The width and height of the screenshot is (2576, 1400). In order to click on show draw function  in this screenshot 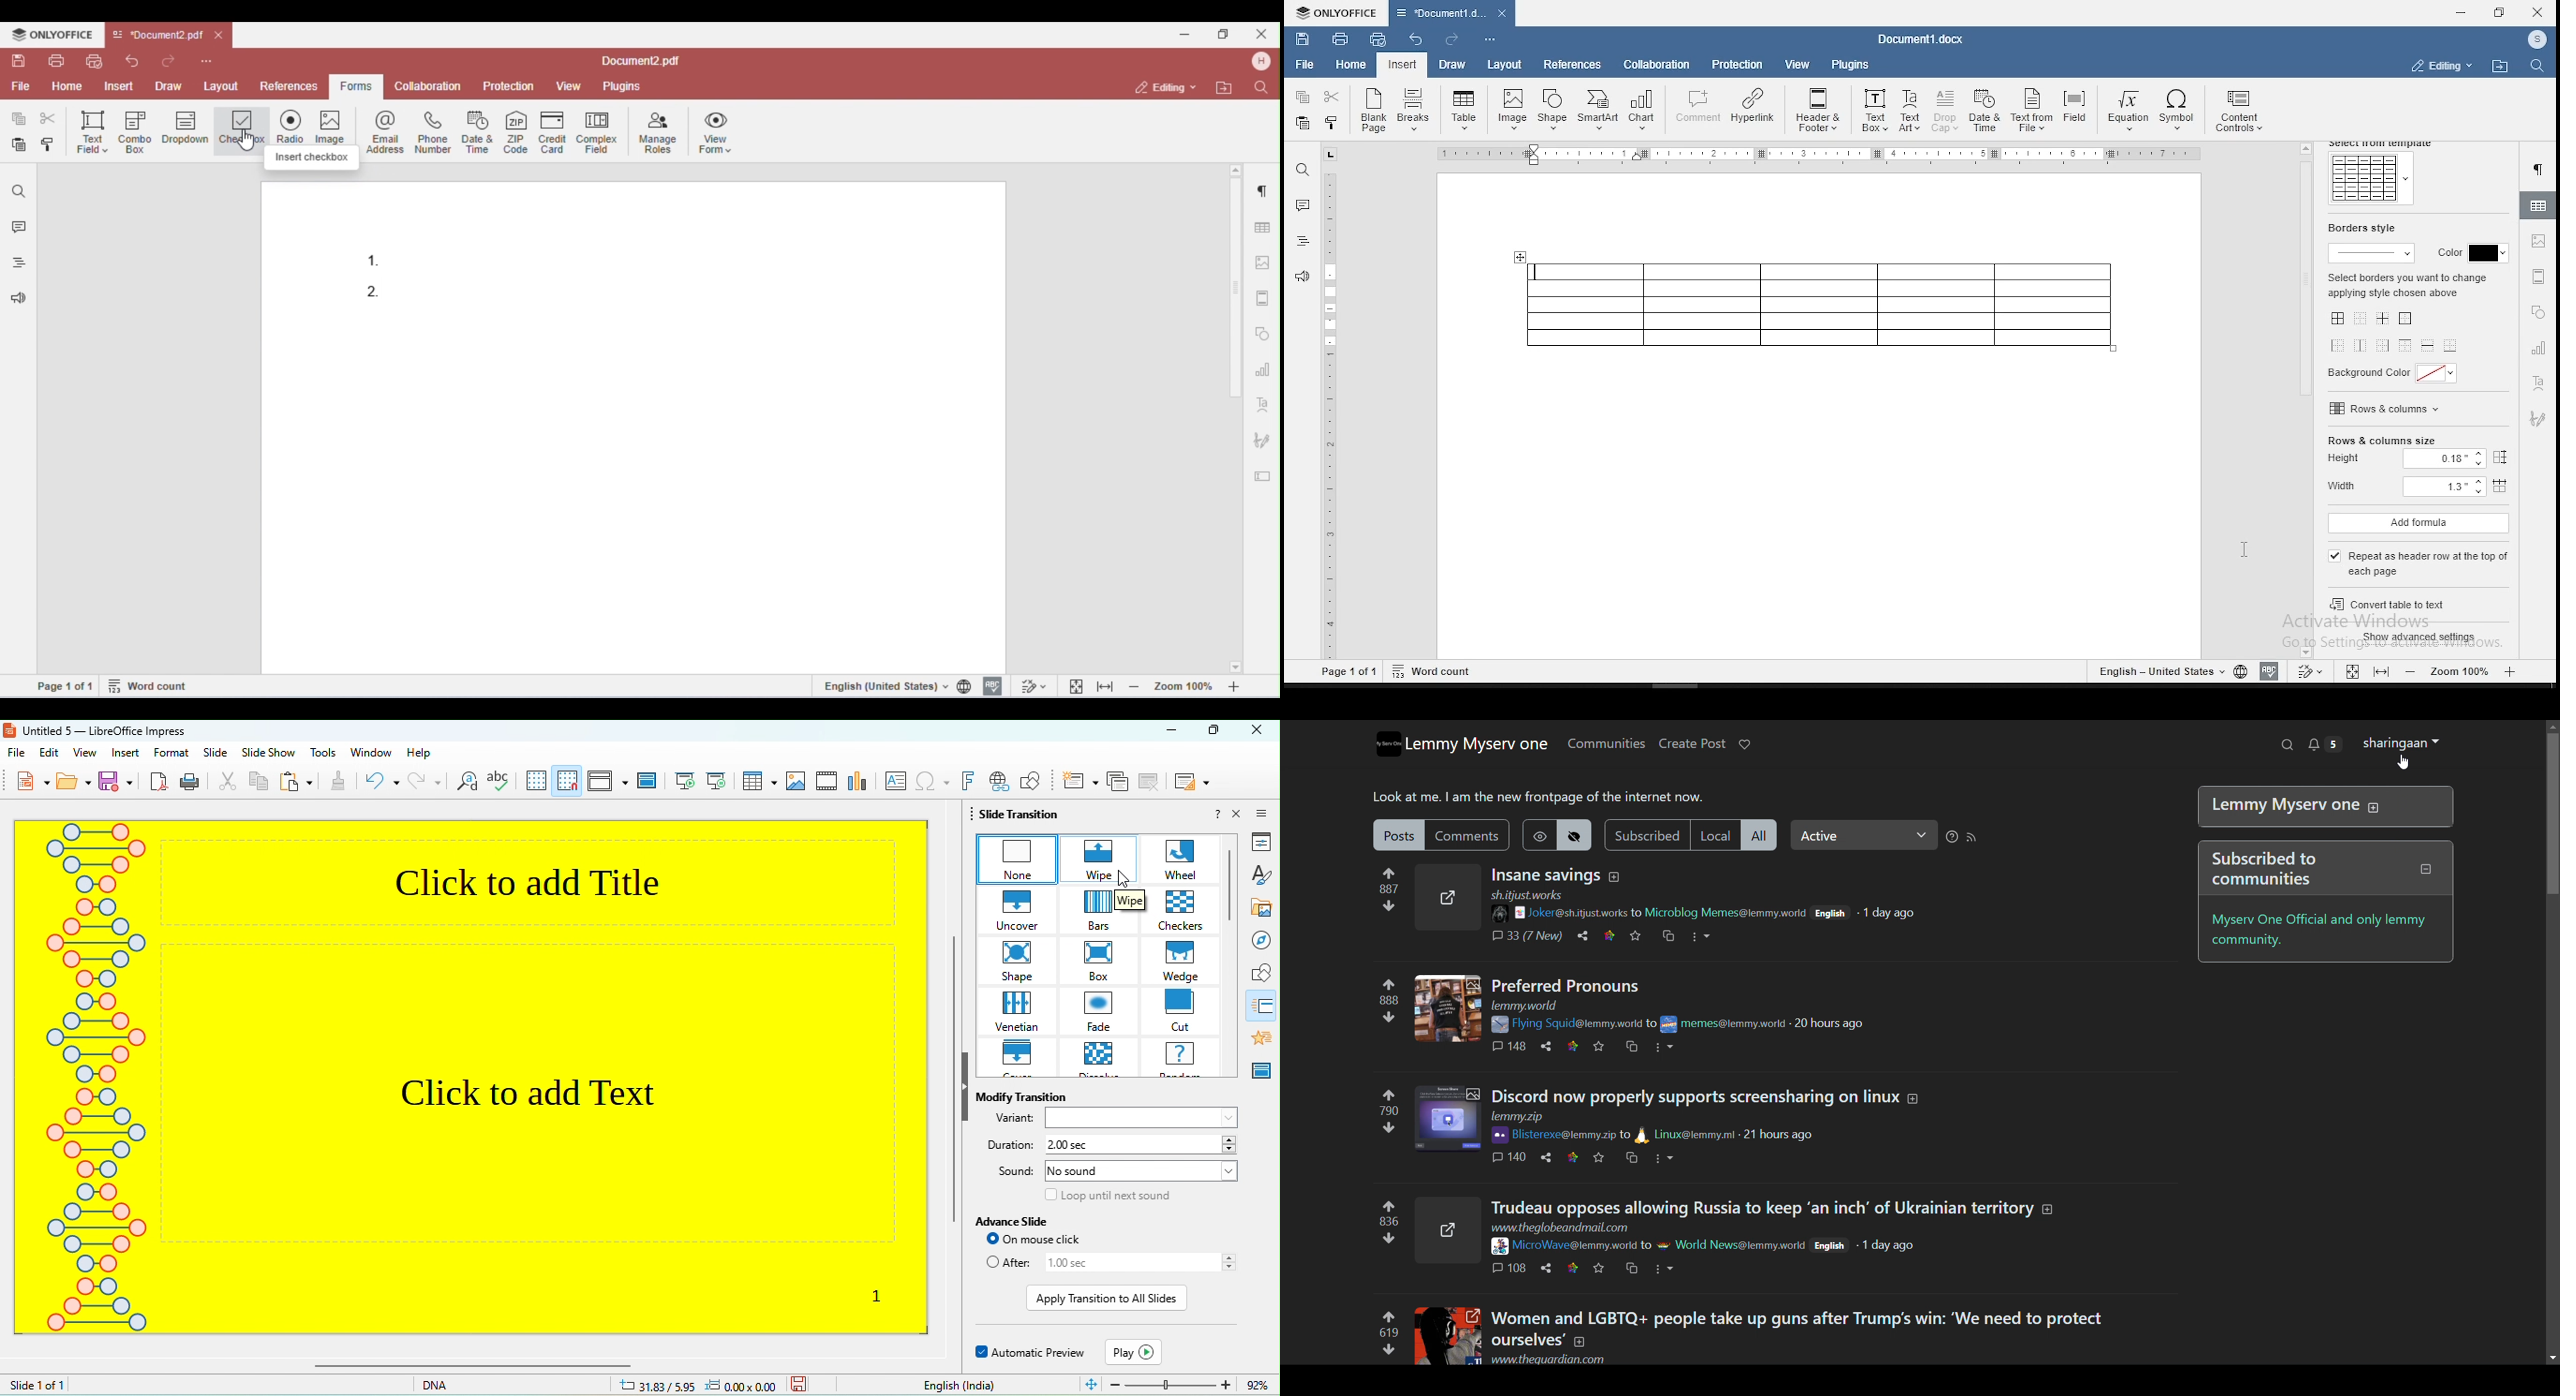, I will do `click(1034, 780)`.